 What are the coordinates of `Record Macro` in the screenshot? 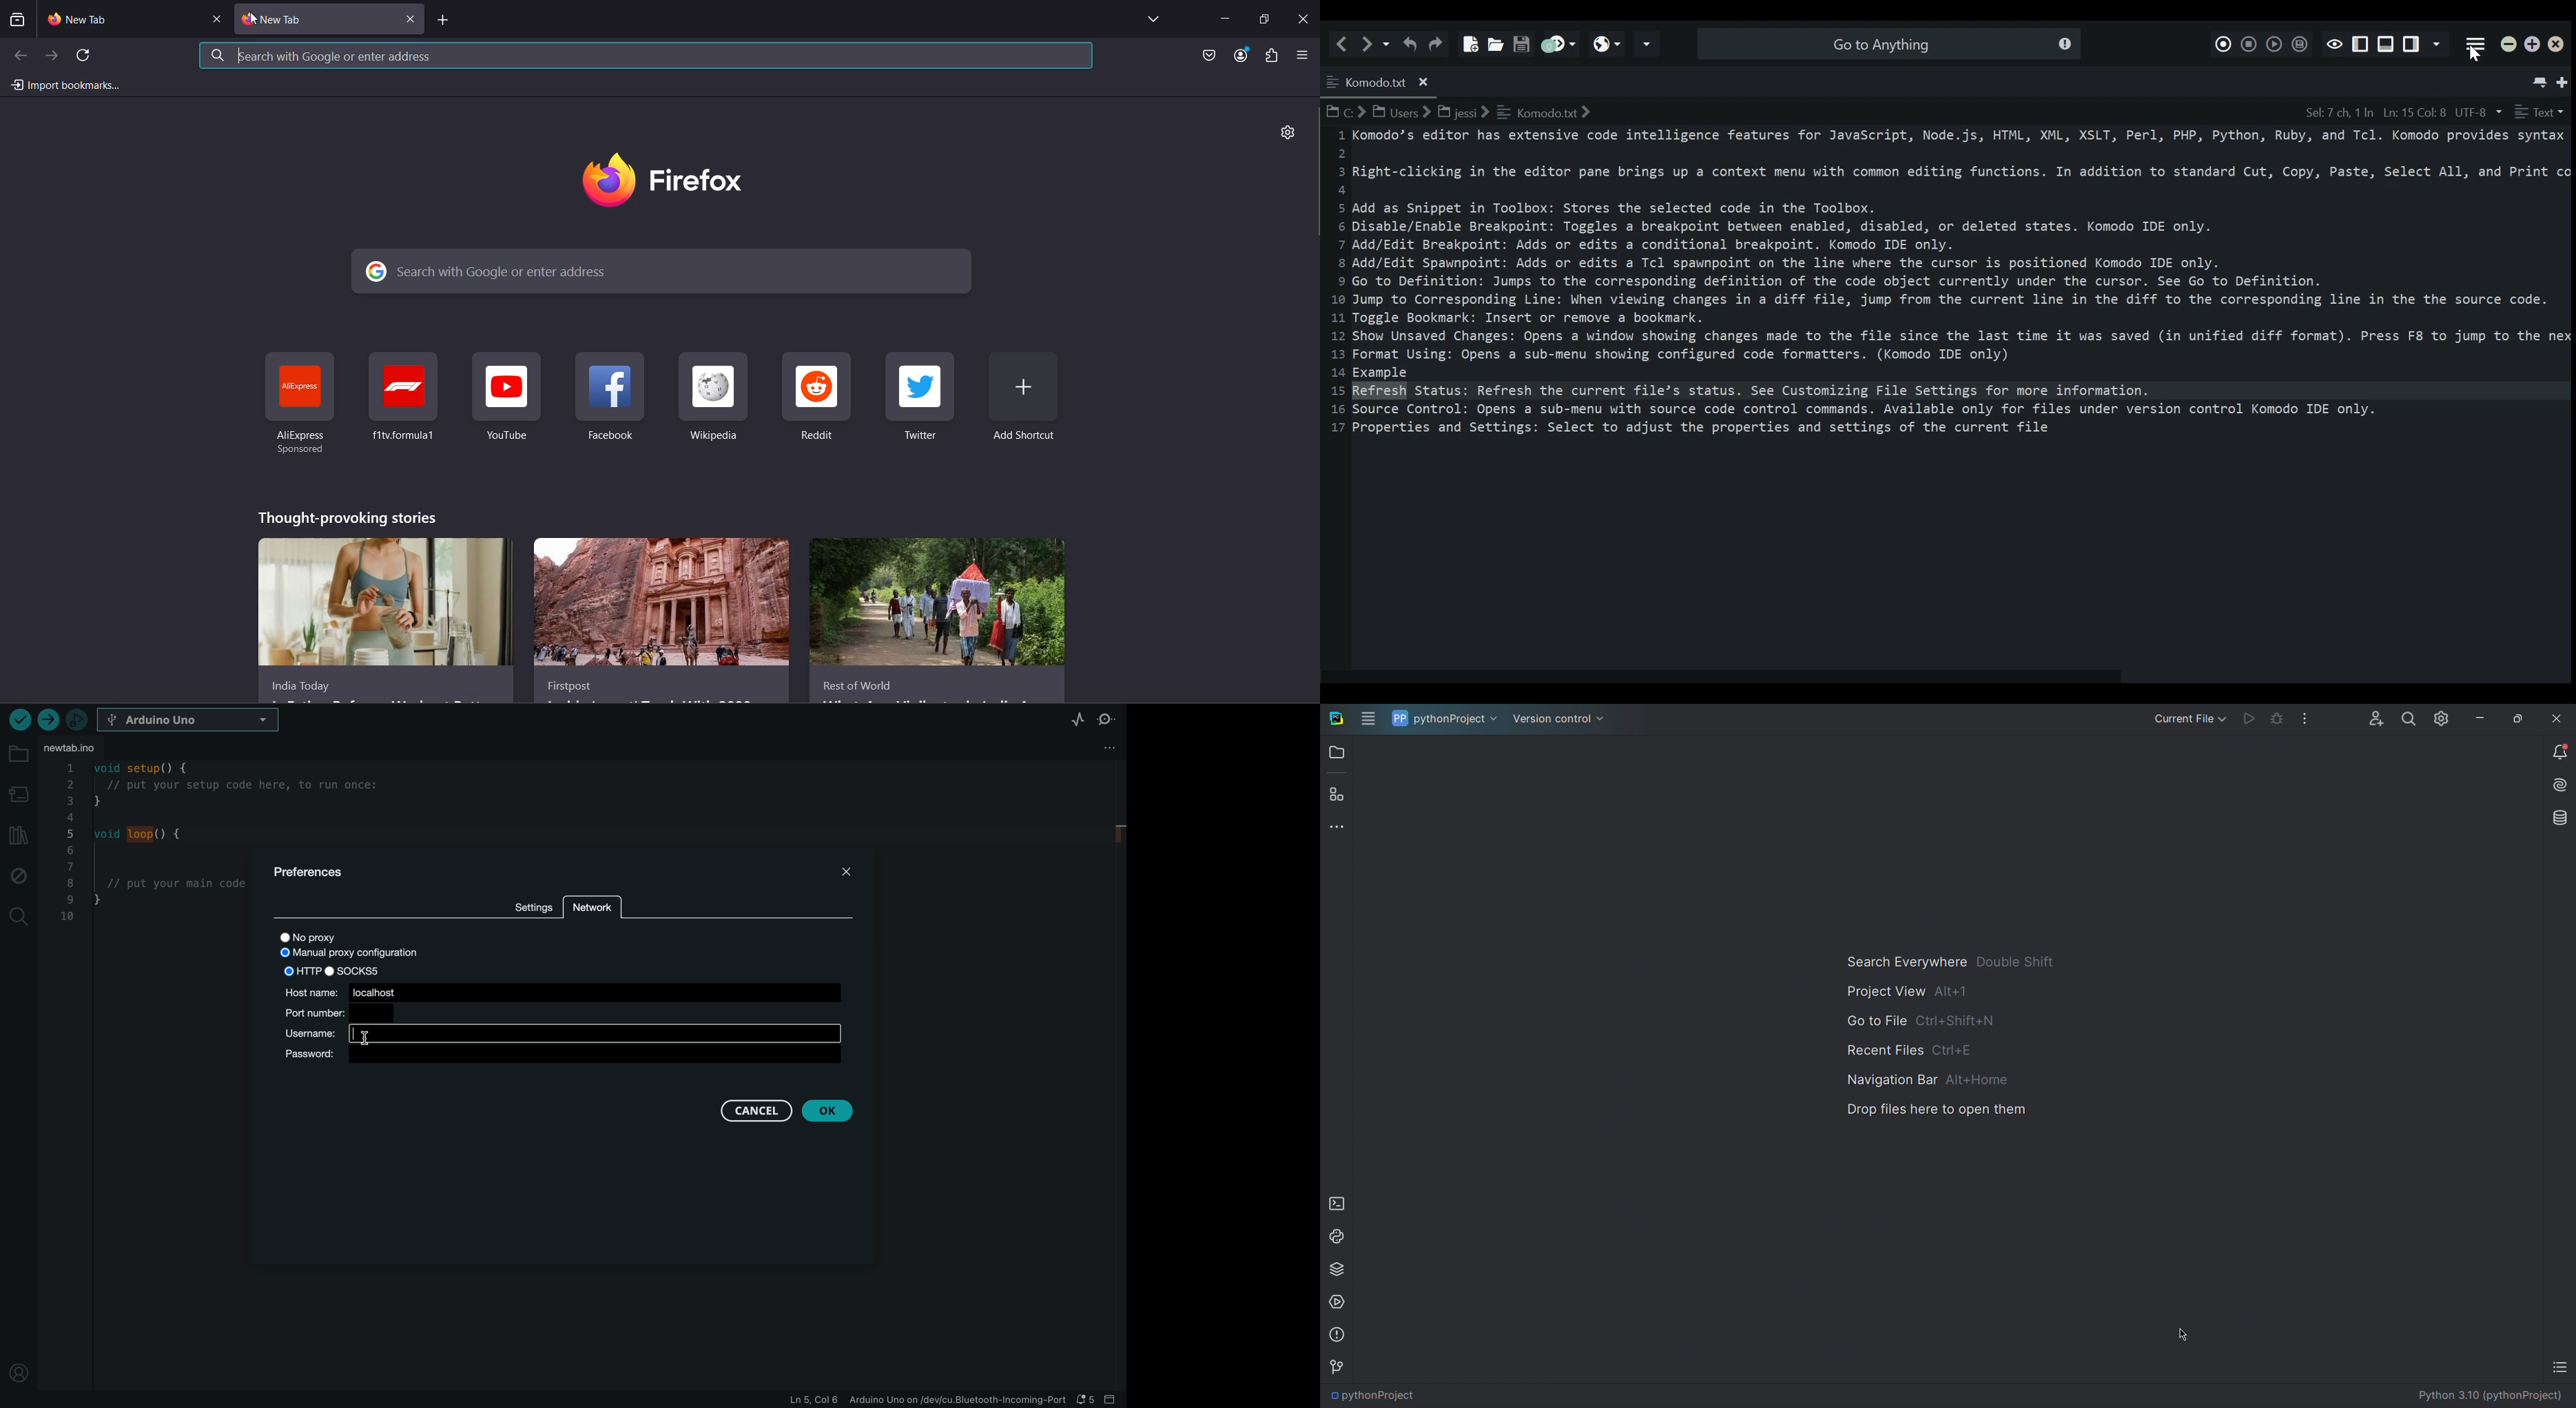 It's located at (2224, 42).